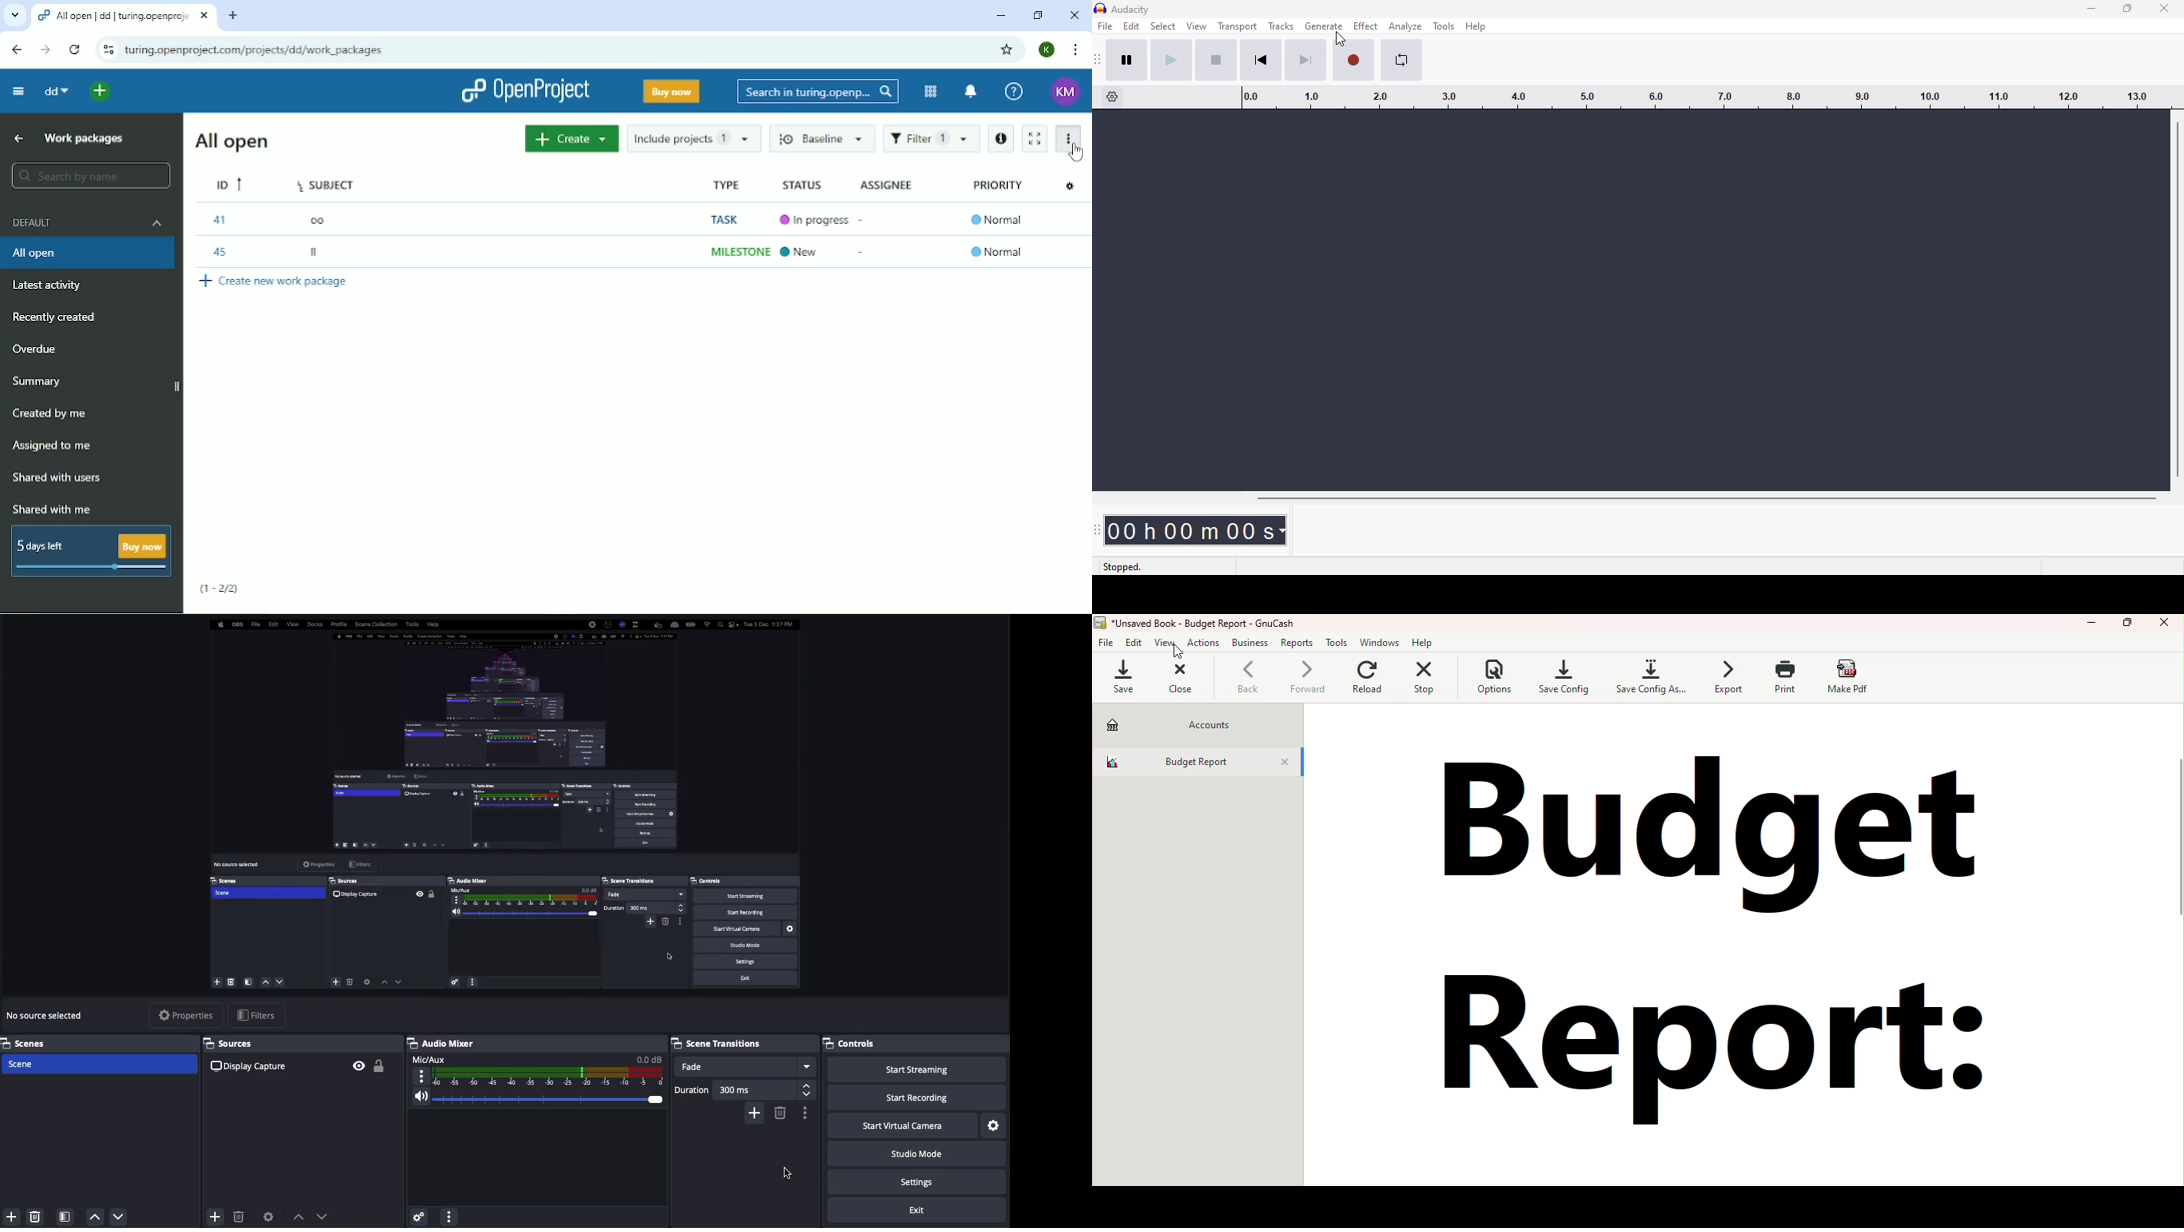  Describe the element at coordinates (915, 1152) in the screenshot. I see `Studio mode off` at that location.